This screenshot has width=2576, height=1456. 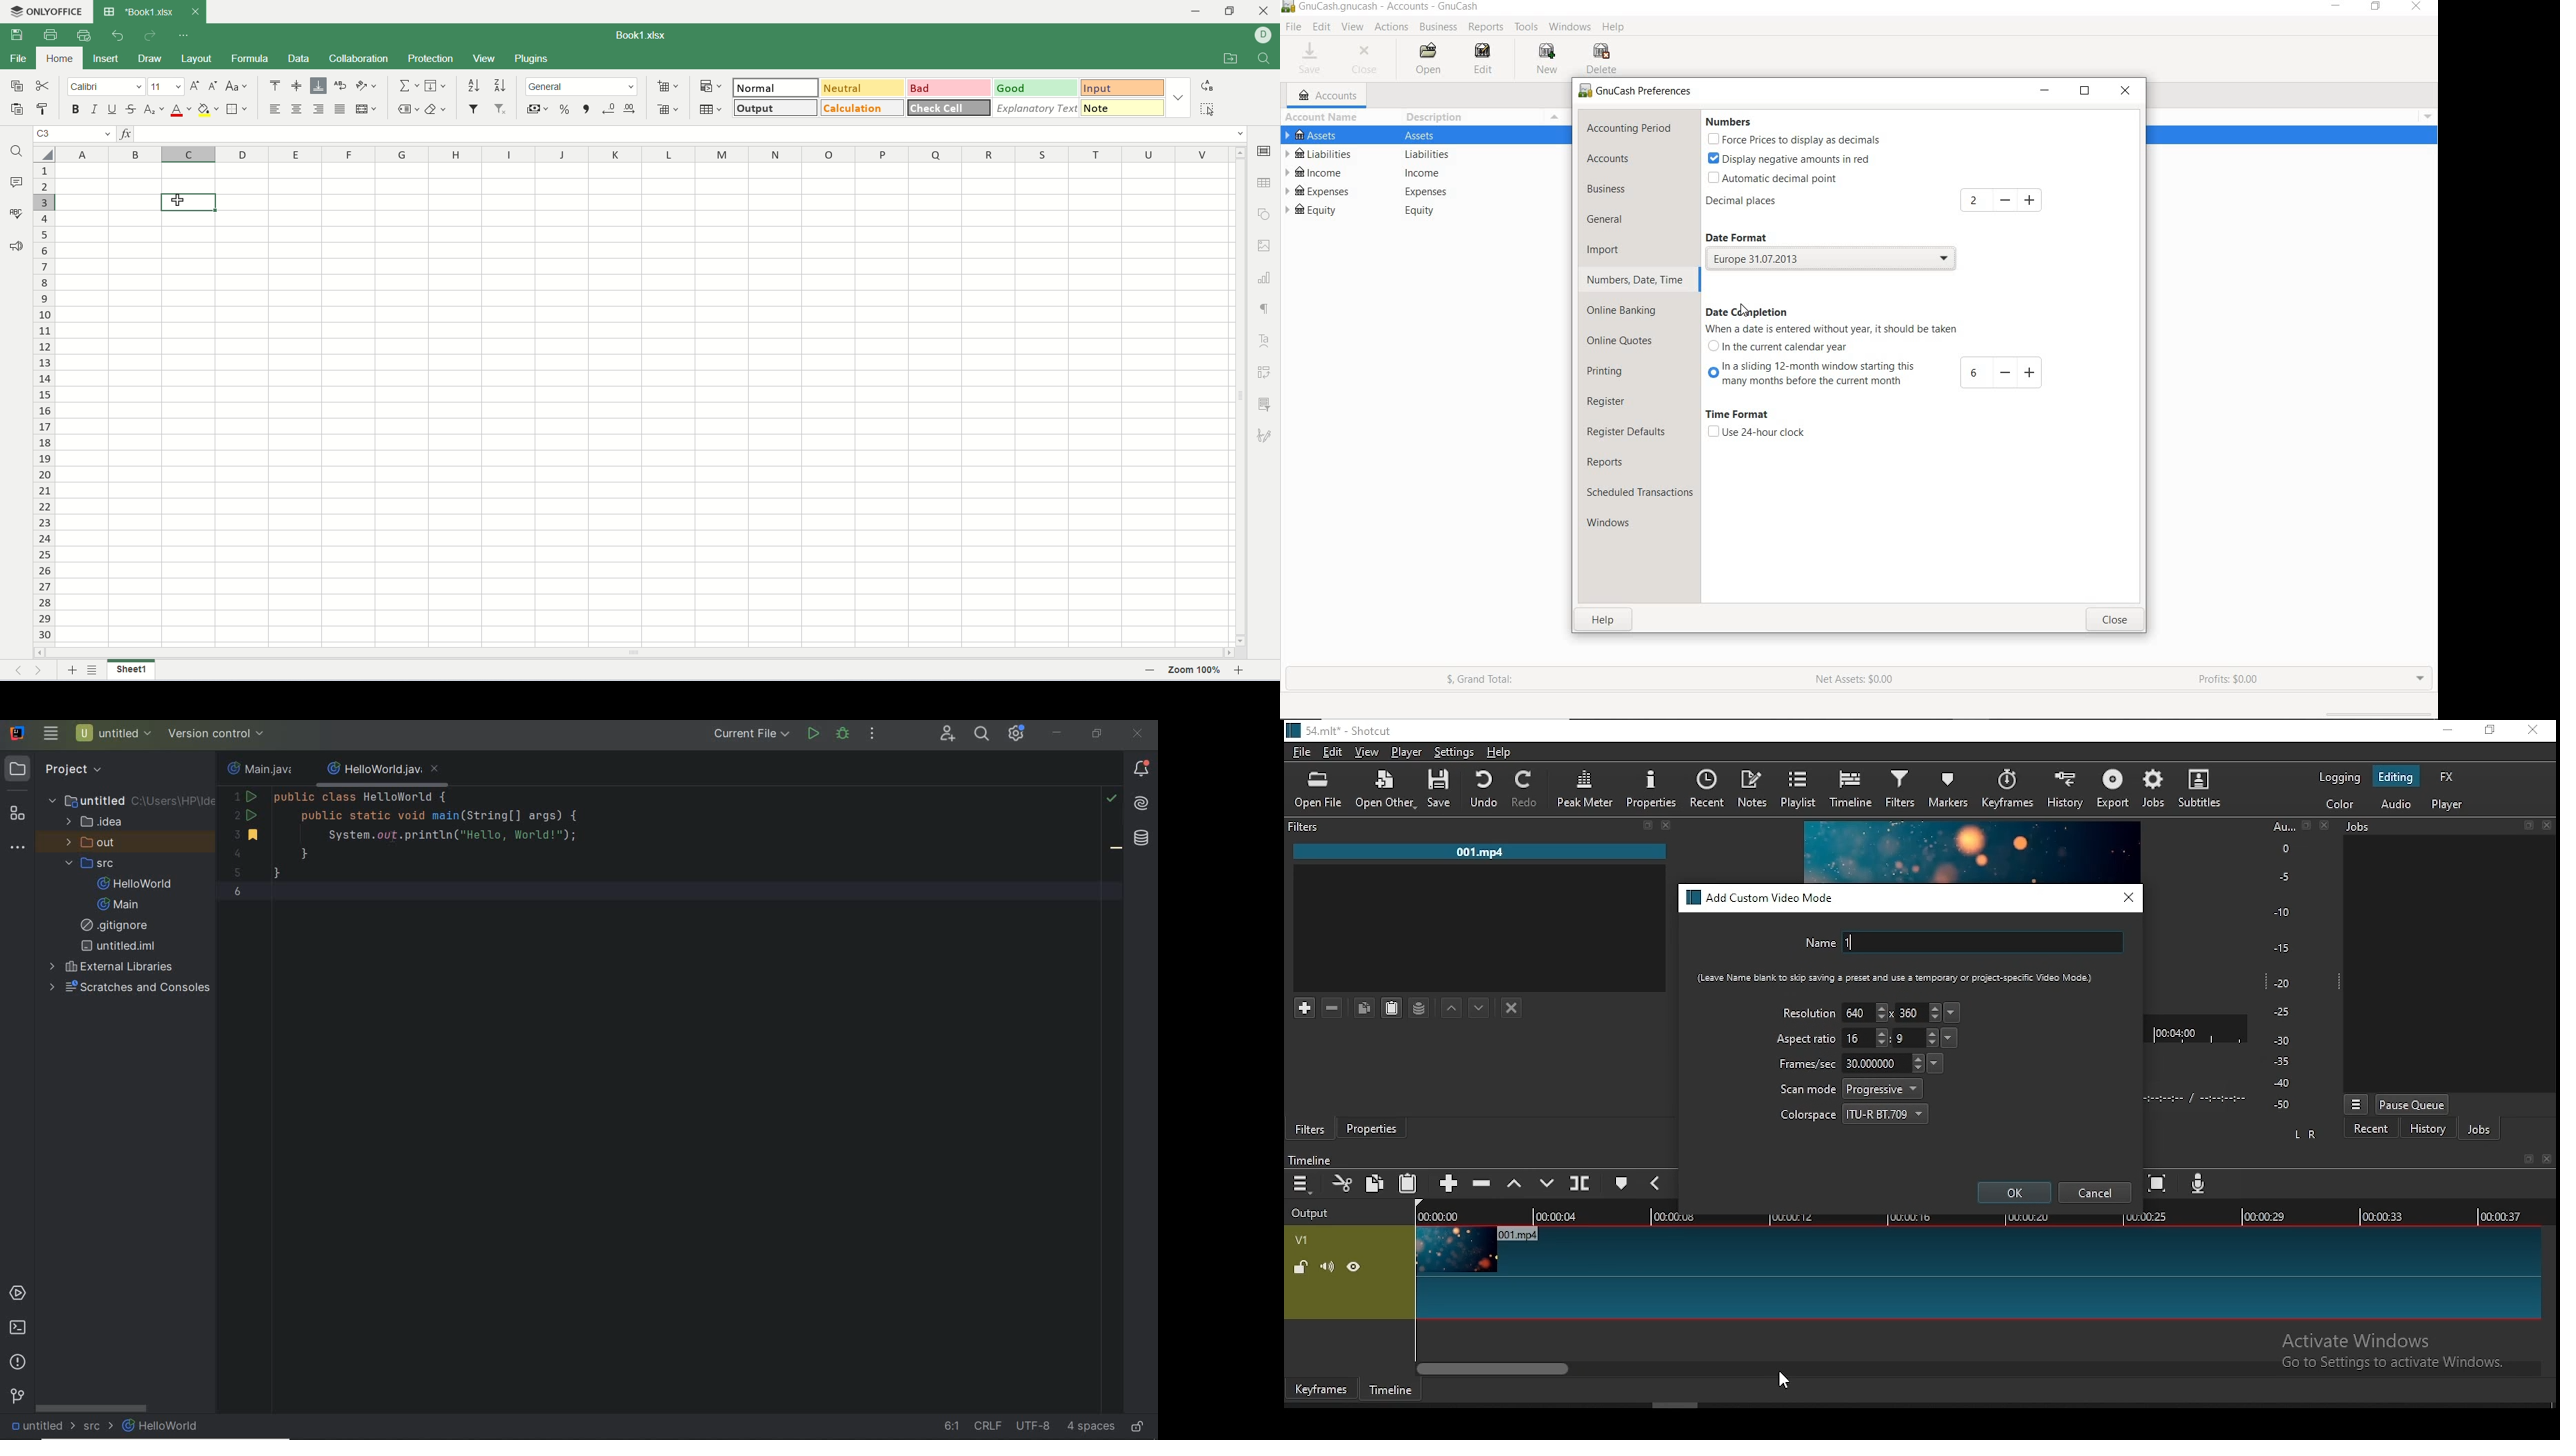 I want to click on HelloWorld, so click(x=135, y=883).